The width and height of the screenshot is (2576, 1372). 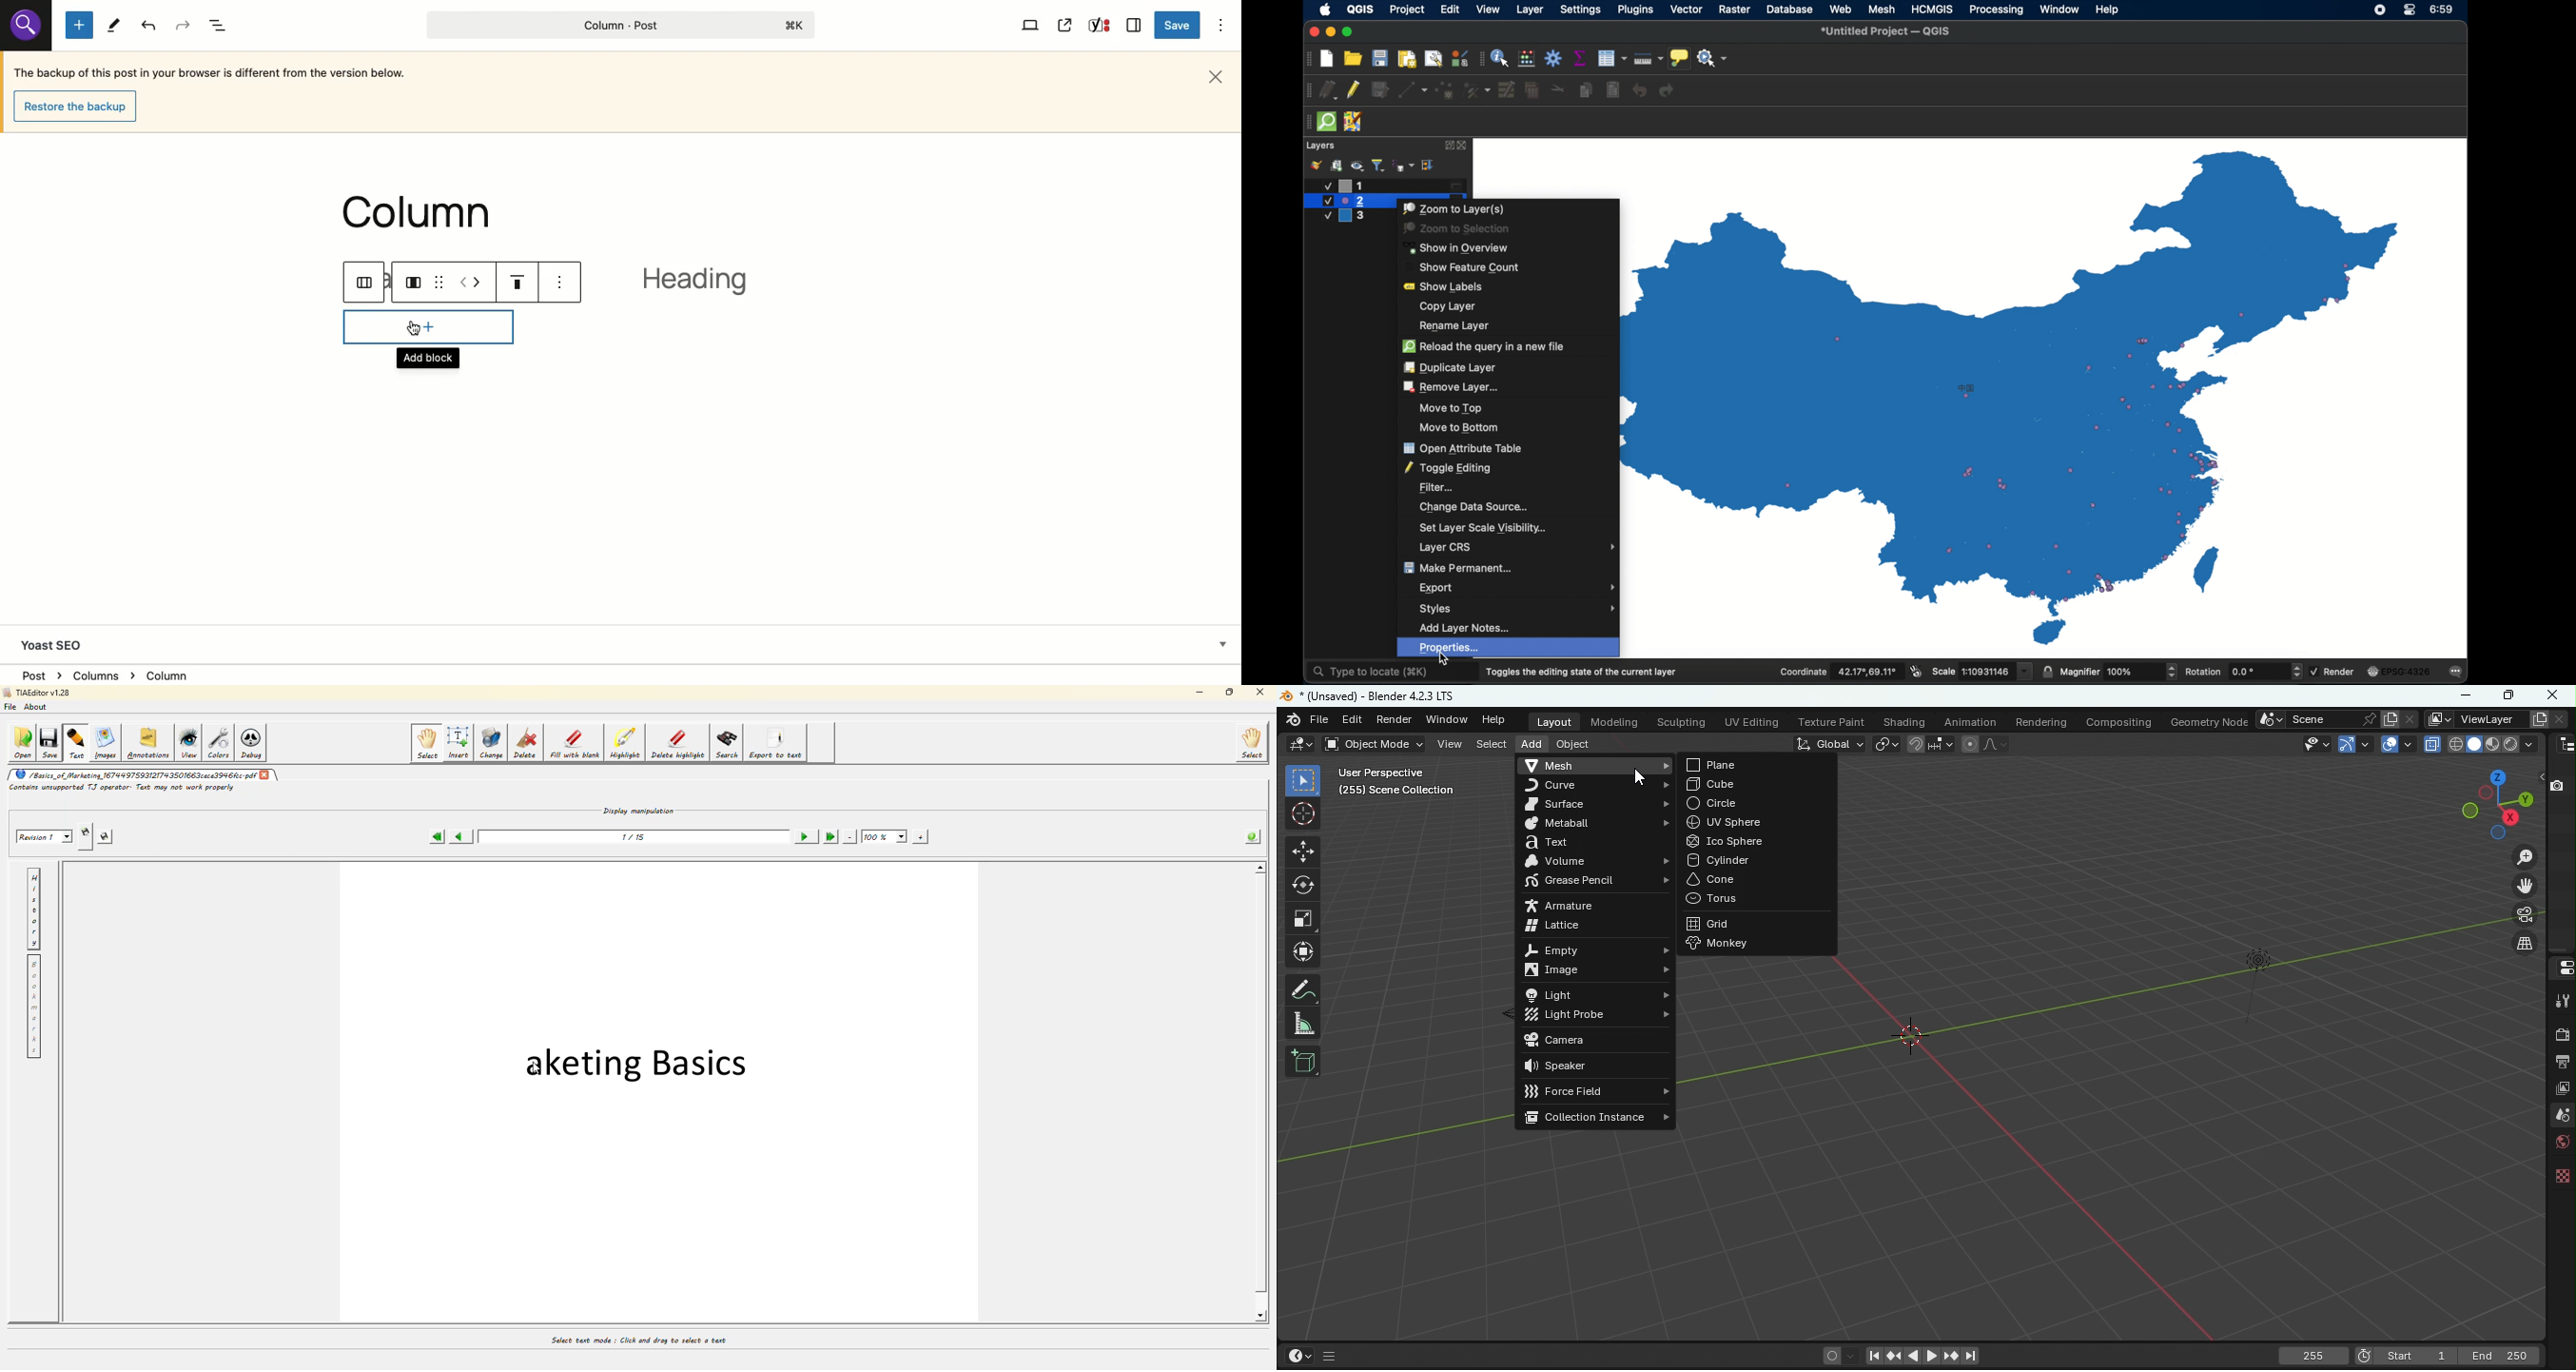 I want to click on GUI show/hide, so click(x=1332, y=1357).